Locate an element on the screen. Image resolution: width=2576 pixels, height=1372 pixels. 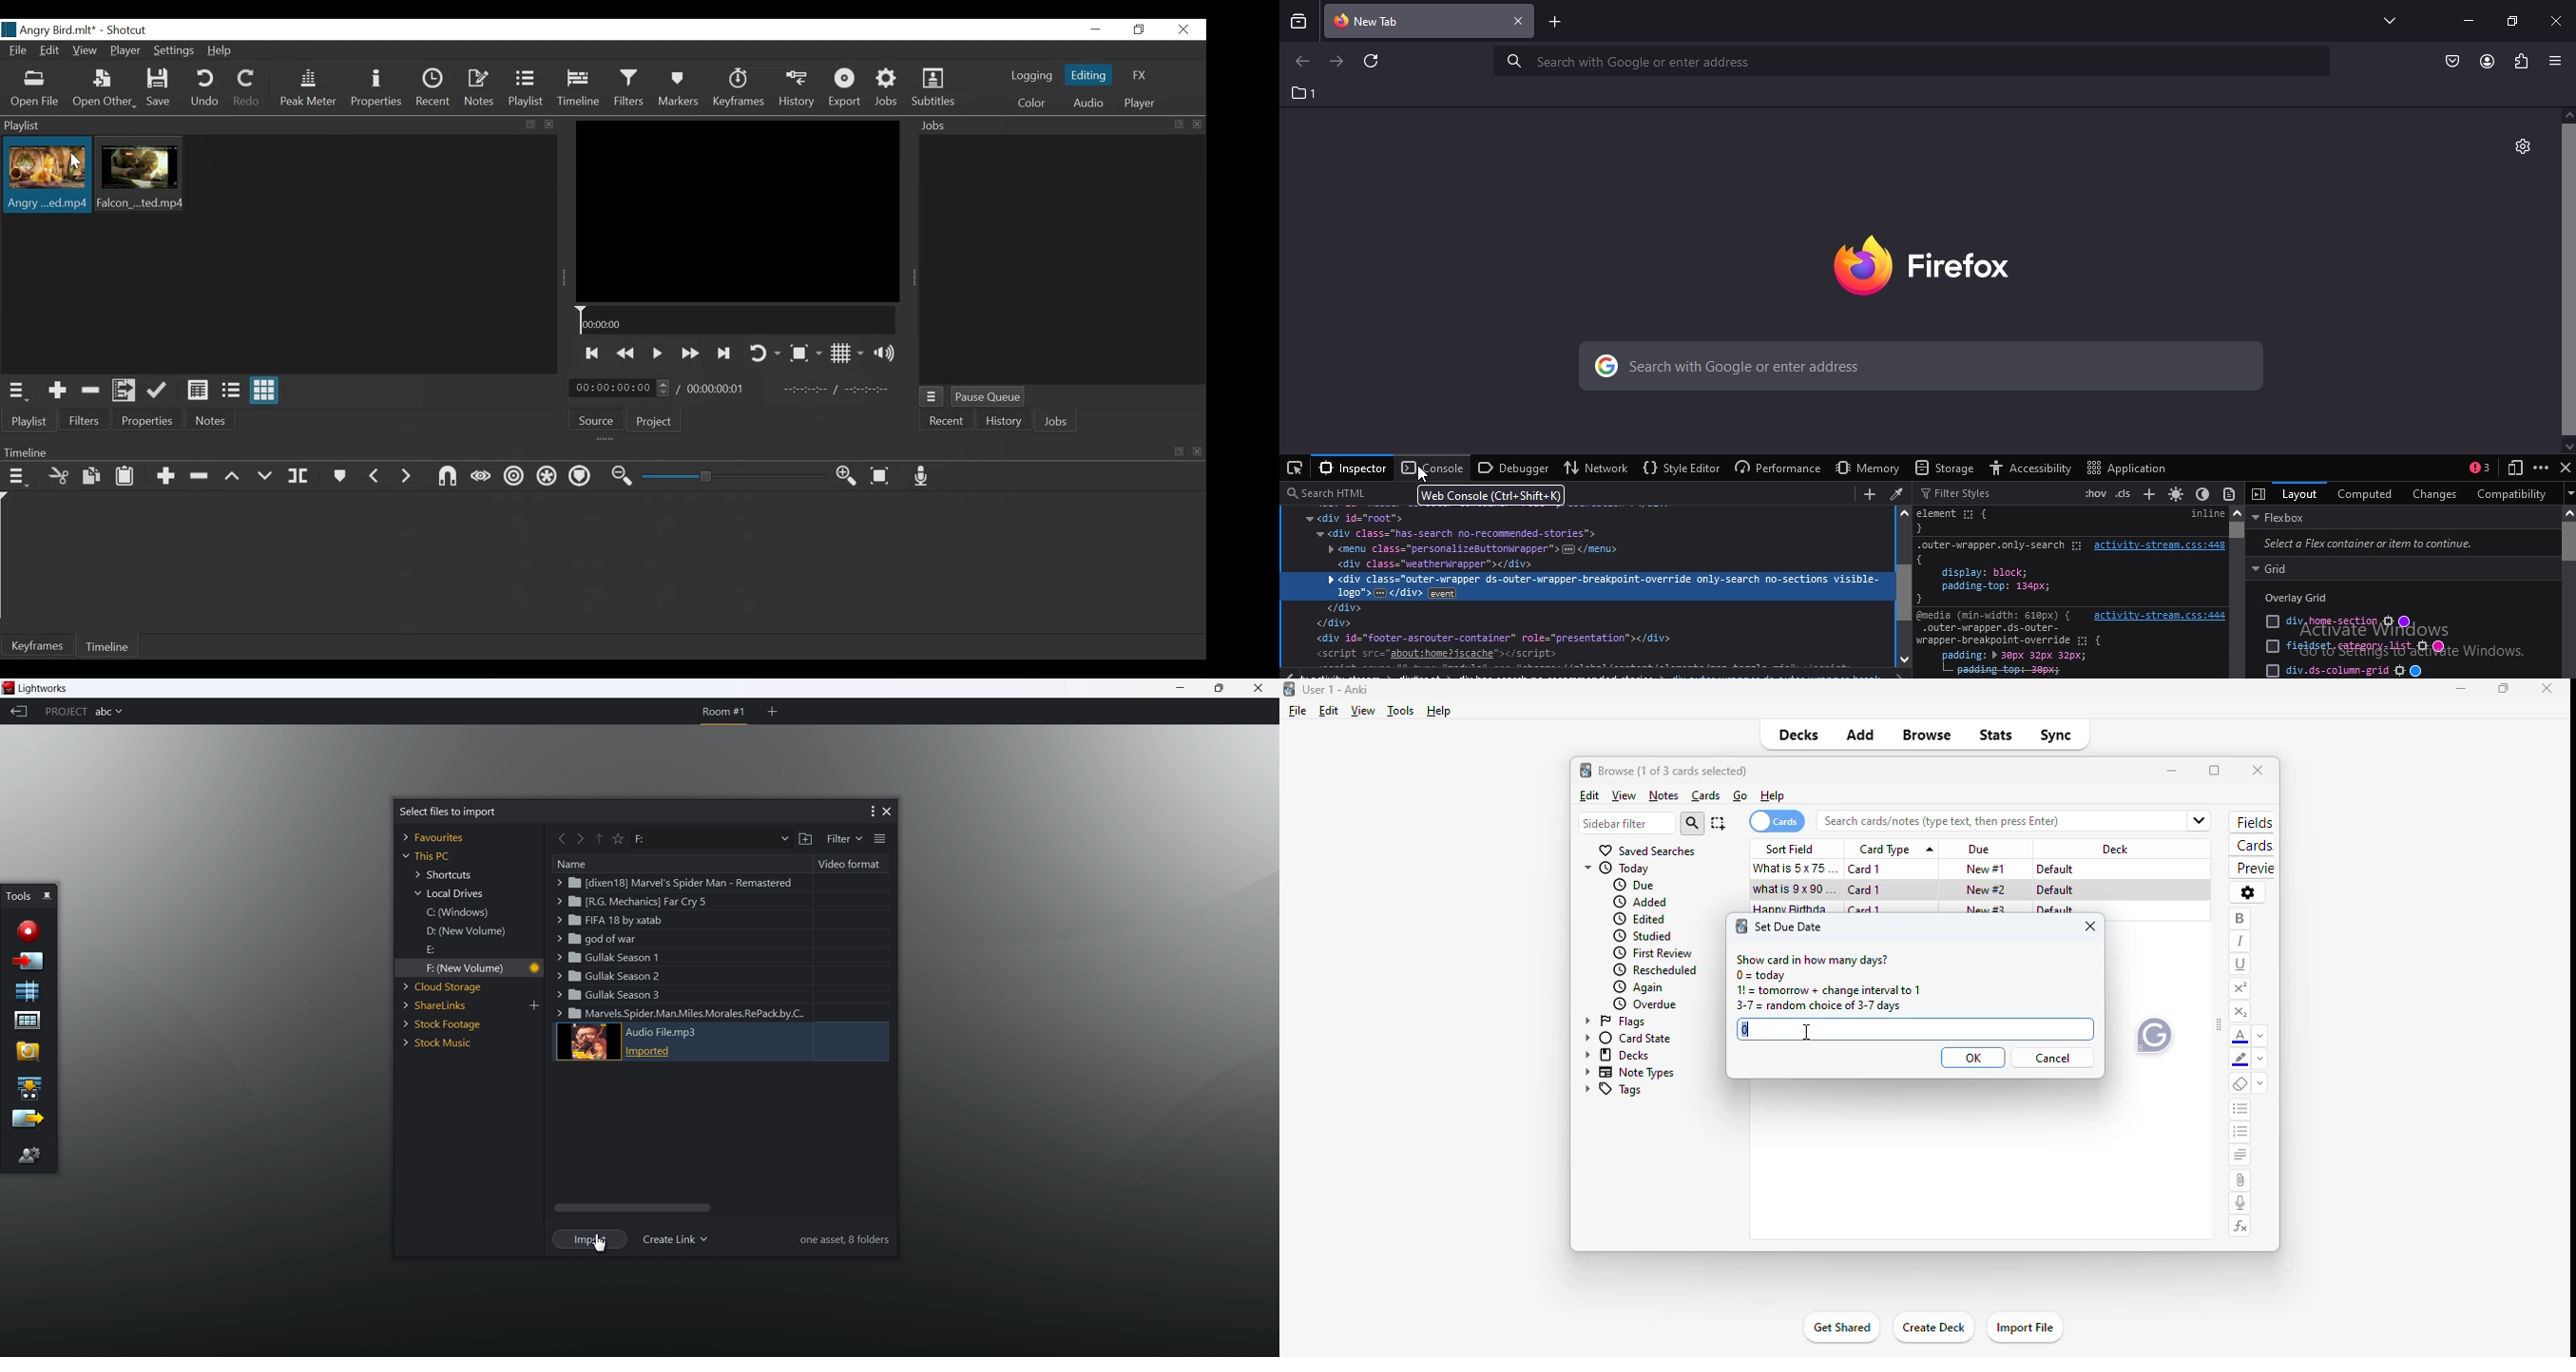
share links is located at coordinates (439, 1007).